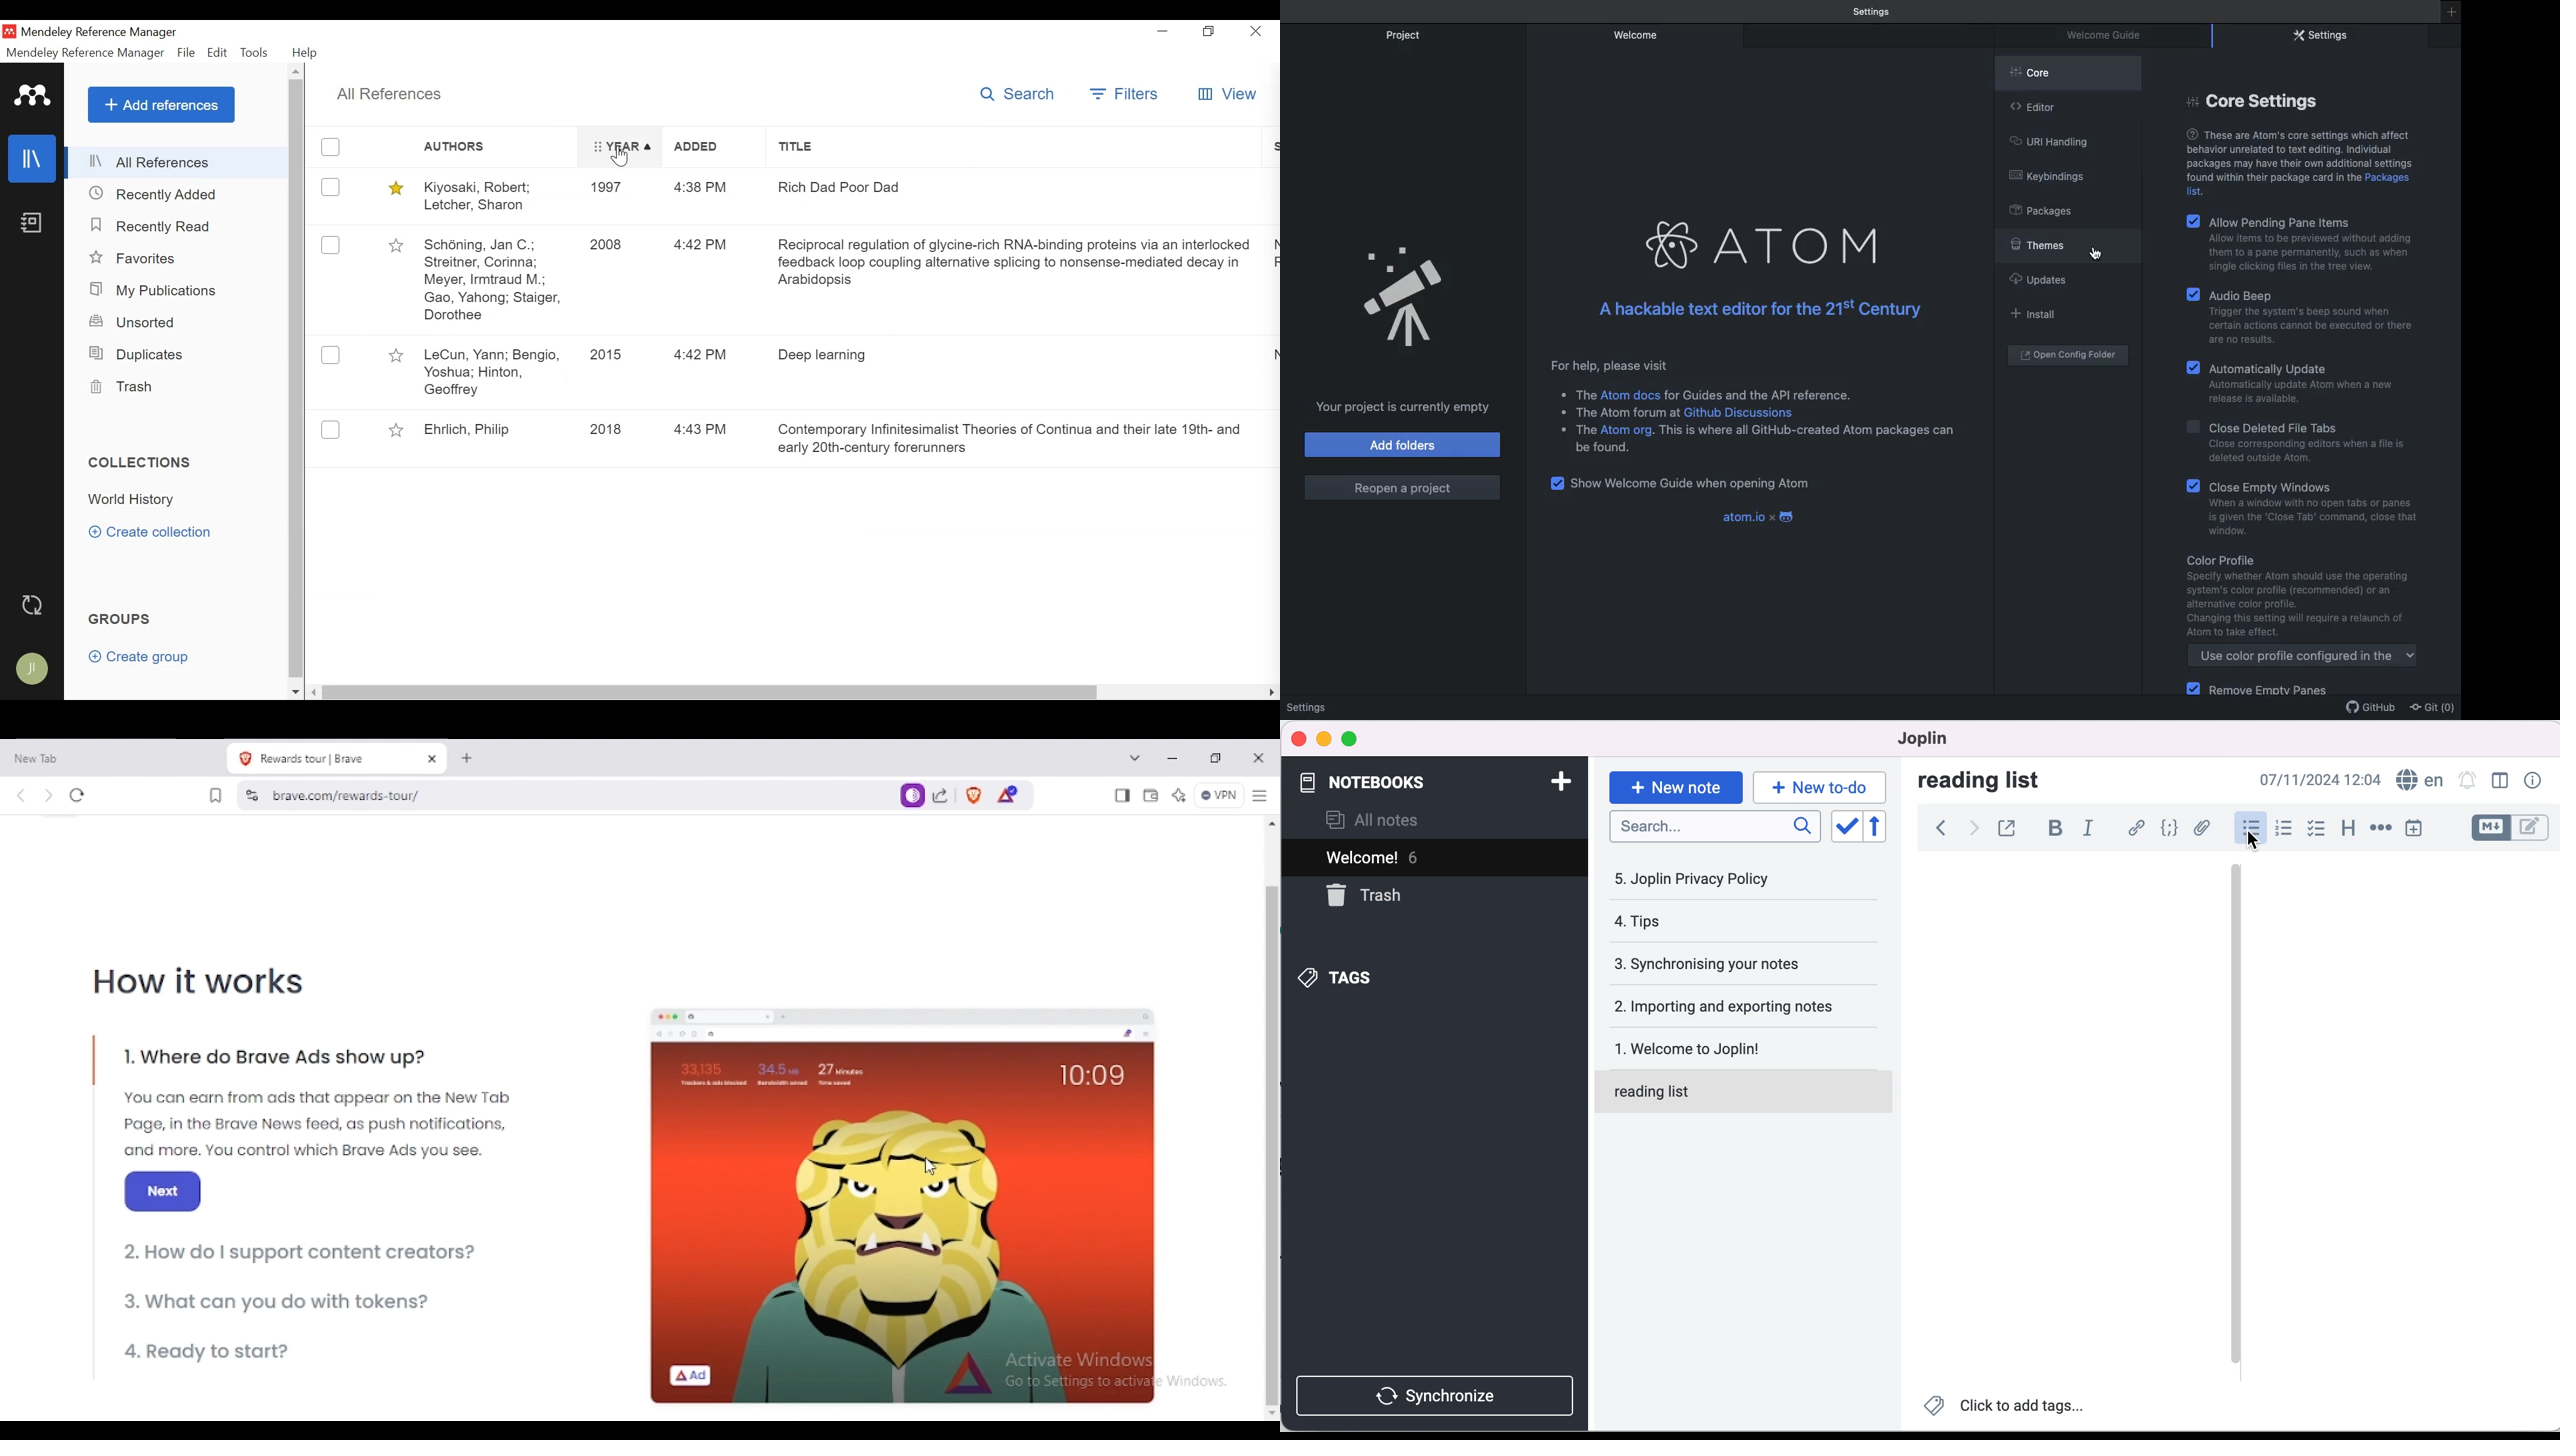 The image size is (2576, 1456). Describe the element at coordinates (33, 159) in the screenshot. I see `Library` at that location.